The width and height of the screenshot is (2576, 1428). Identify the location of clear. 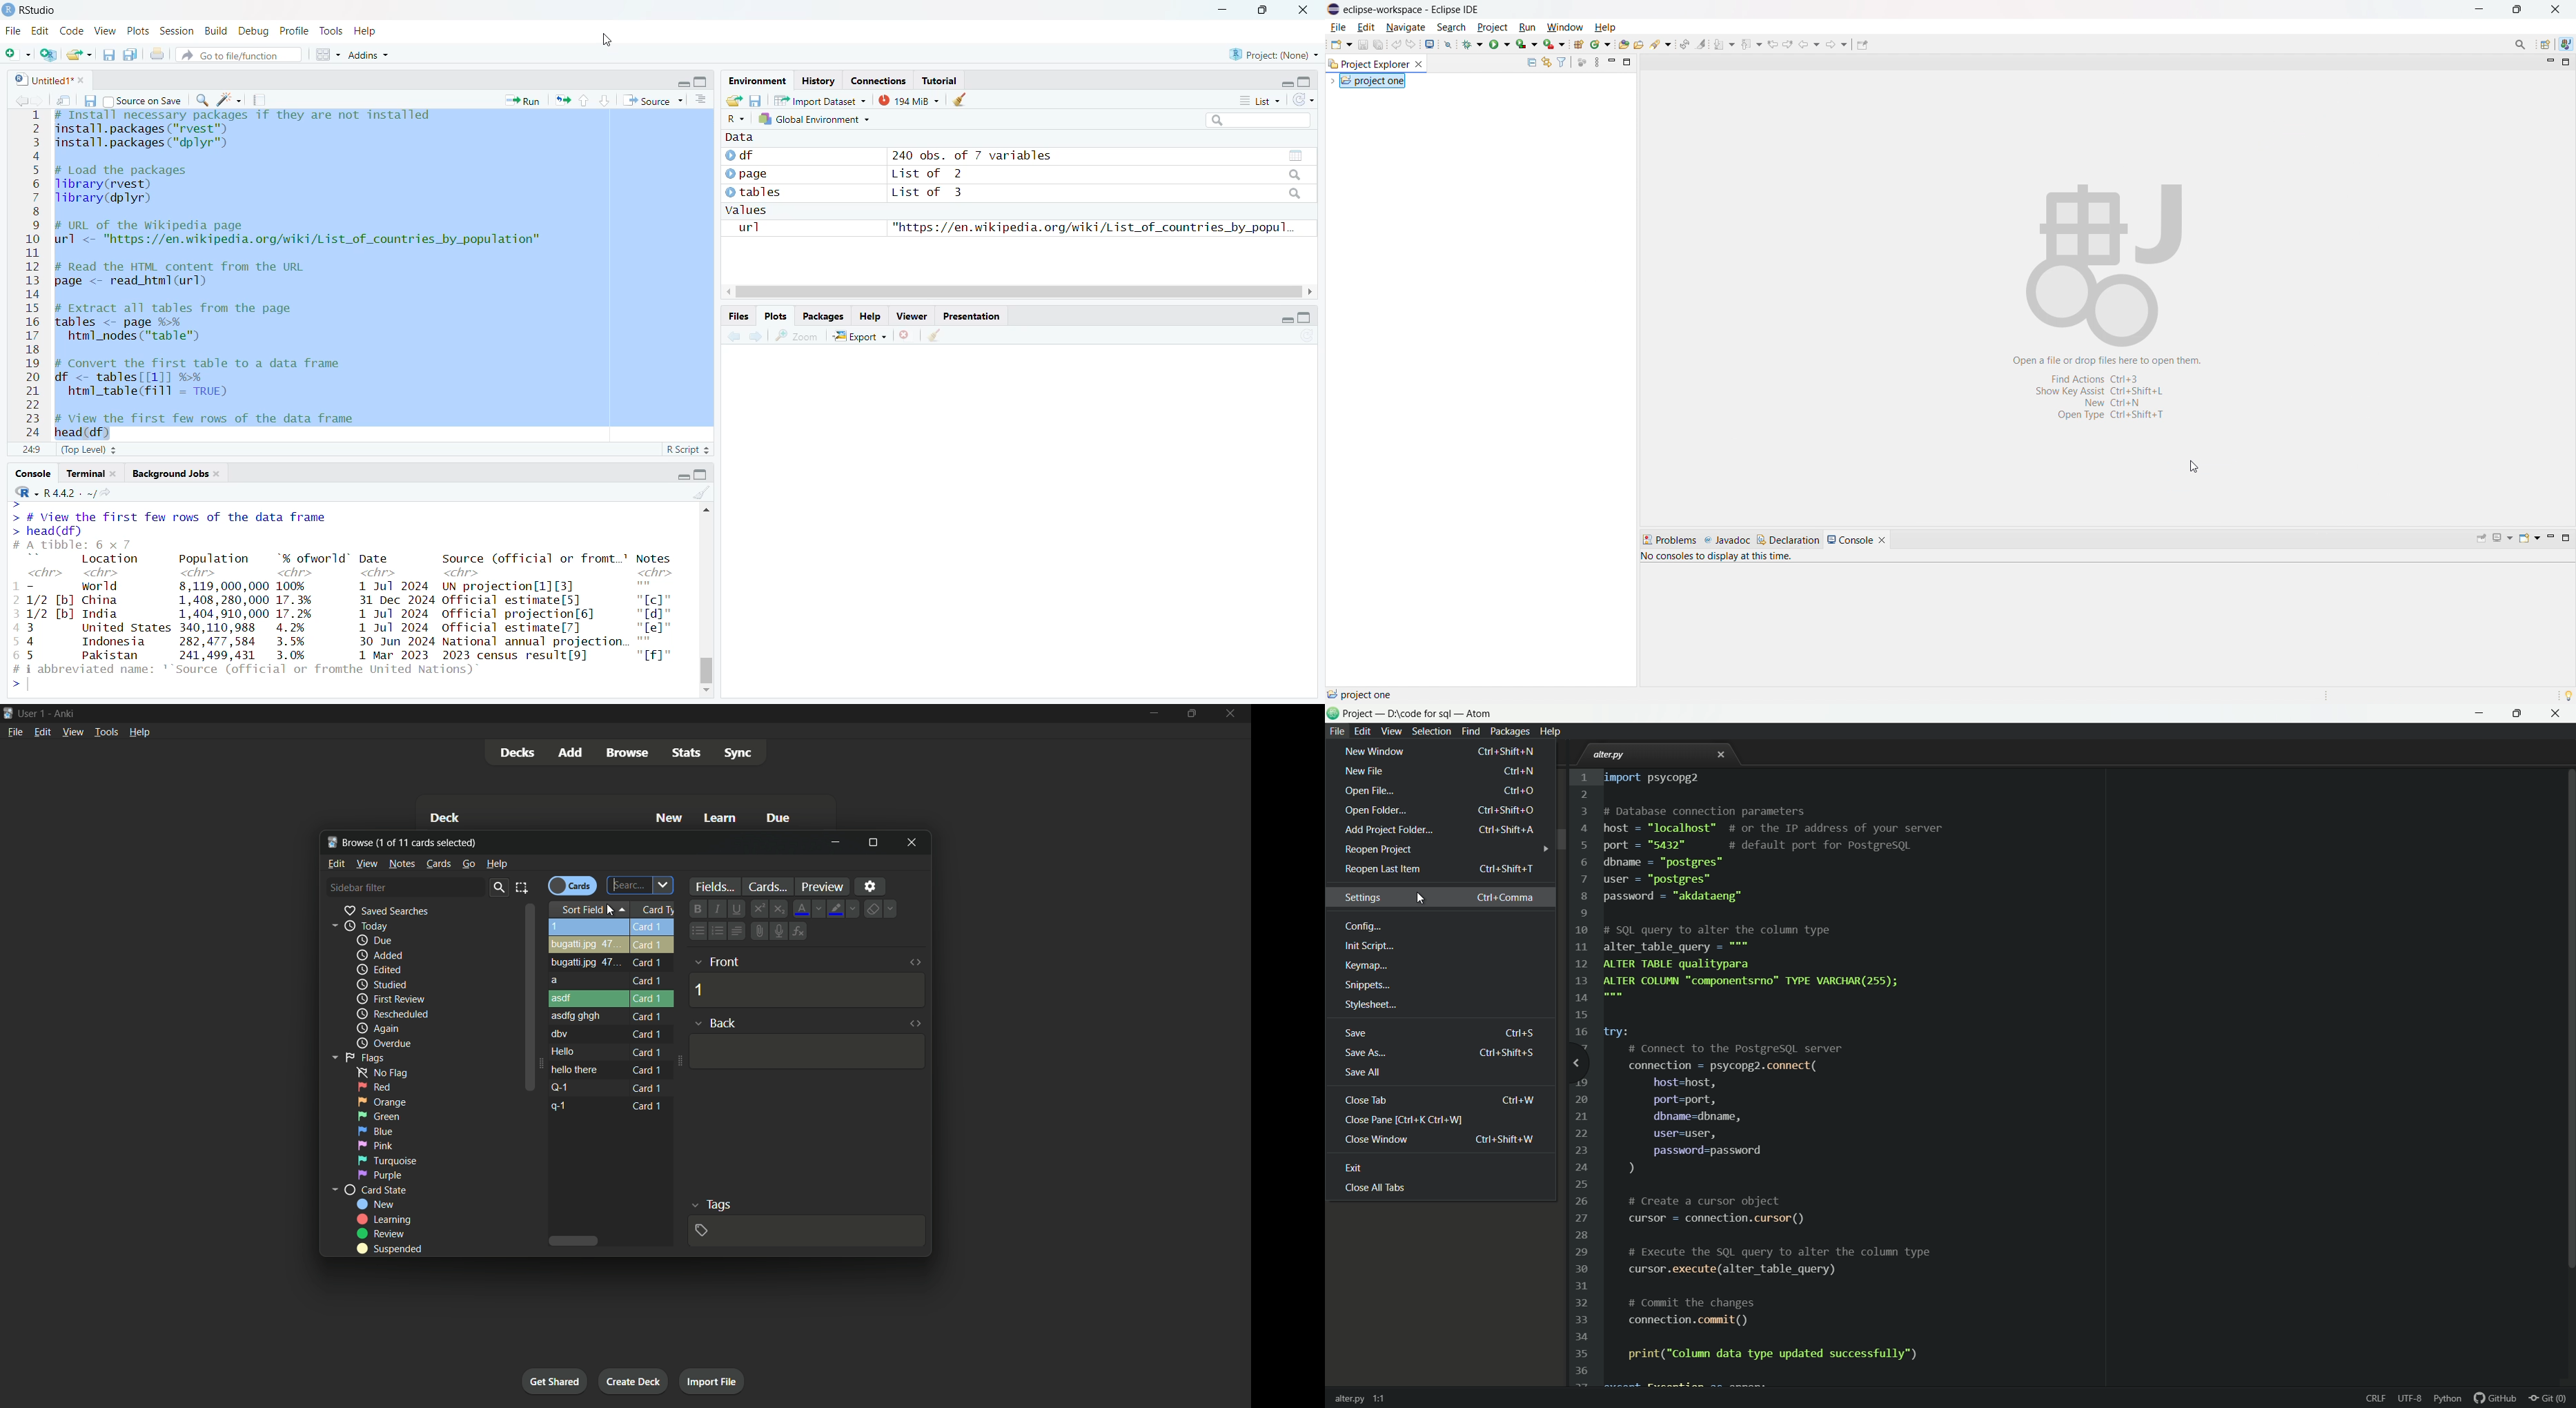
(959, 99).